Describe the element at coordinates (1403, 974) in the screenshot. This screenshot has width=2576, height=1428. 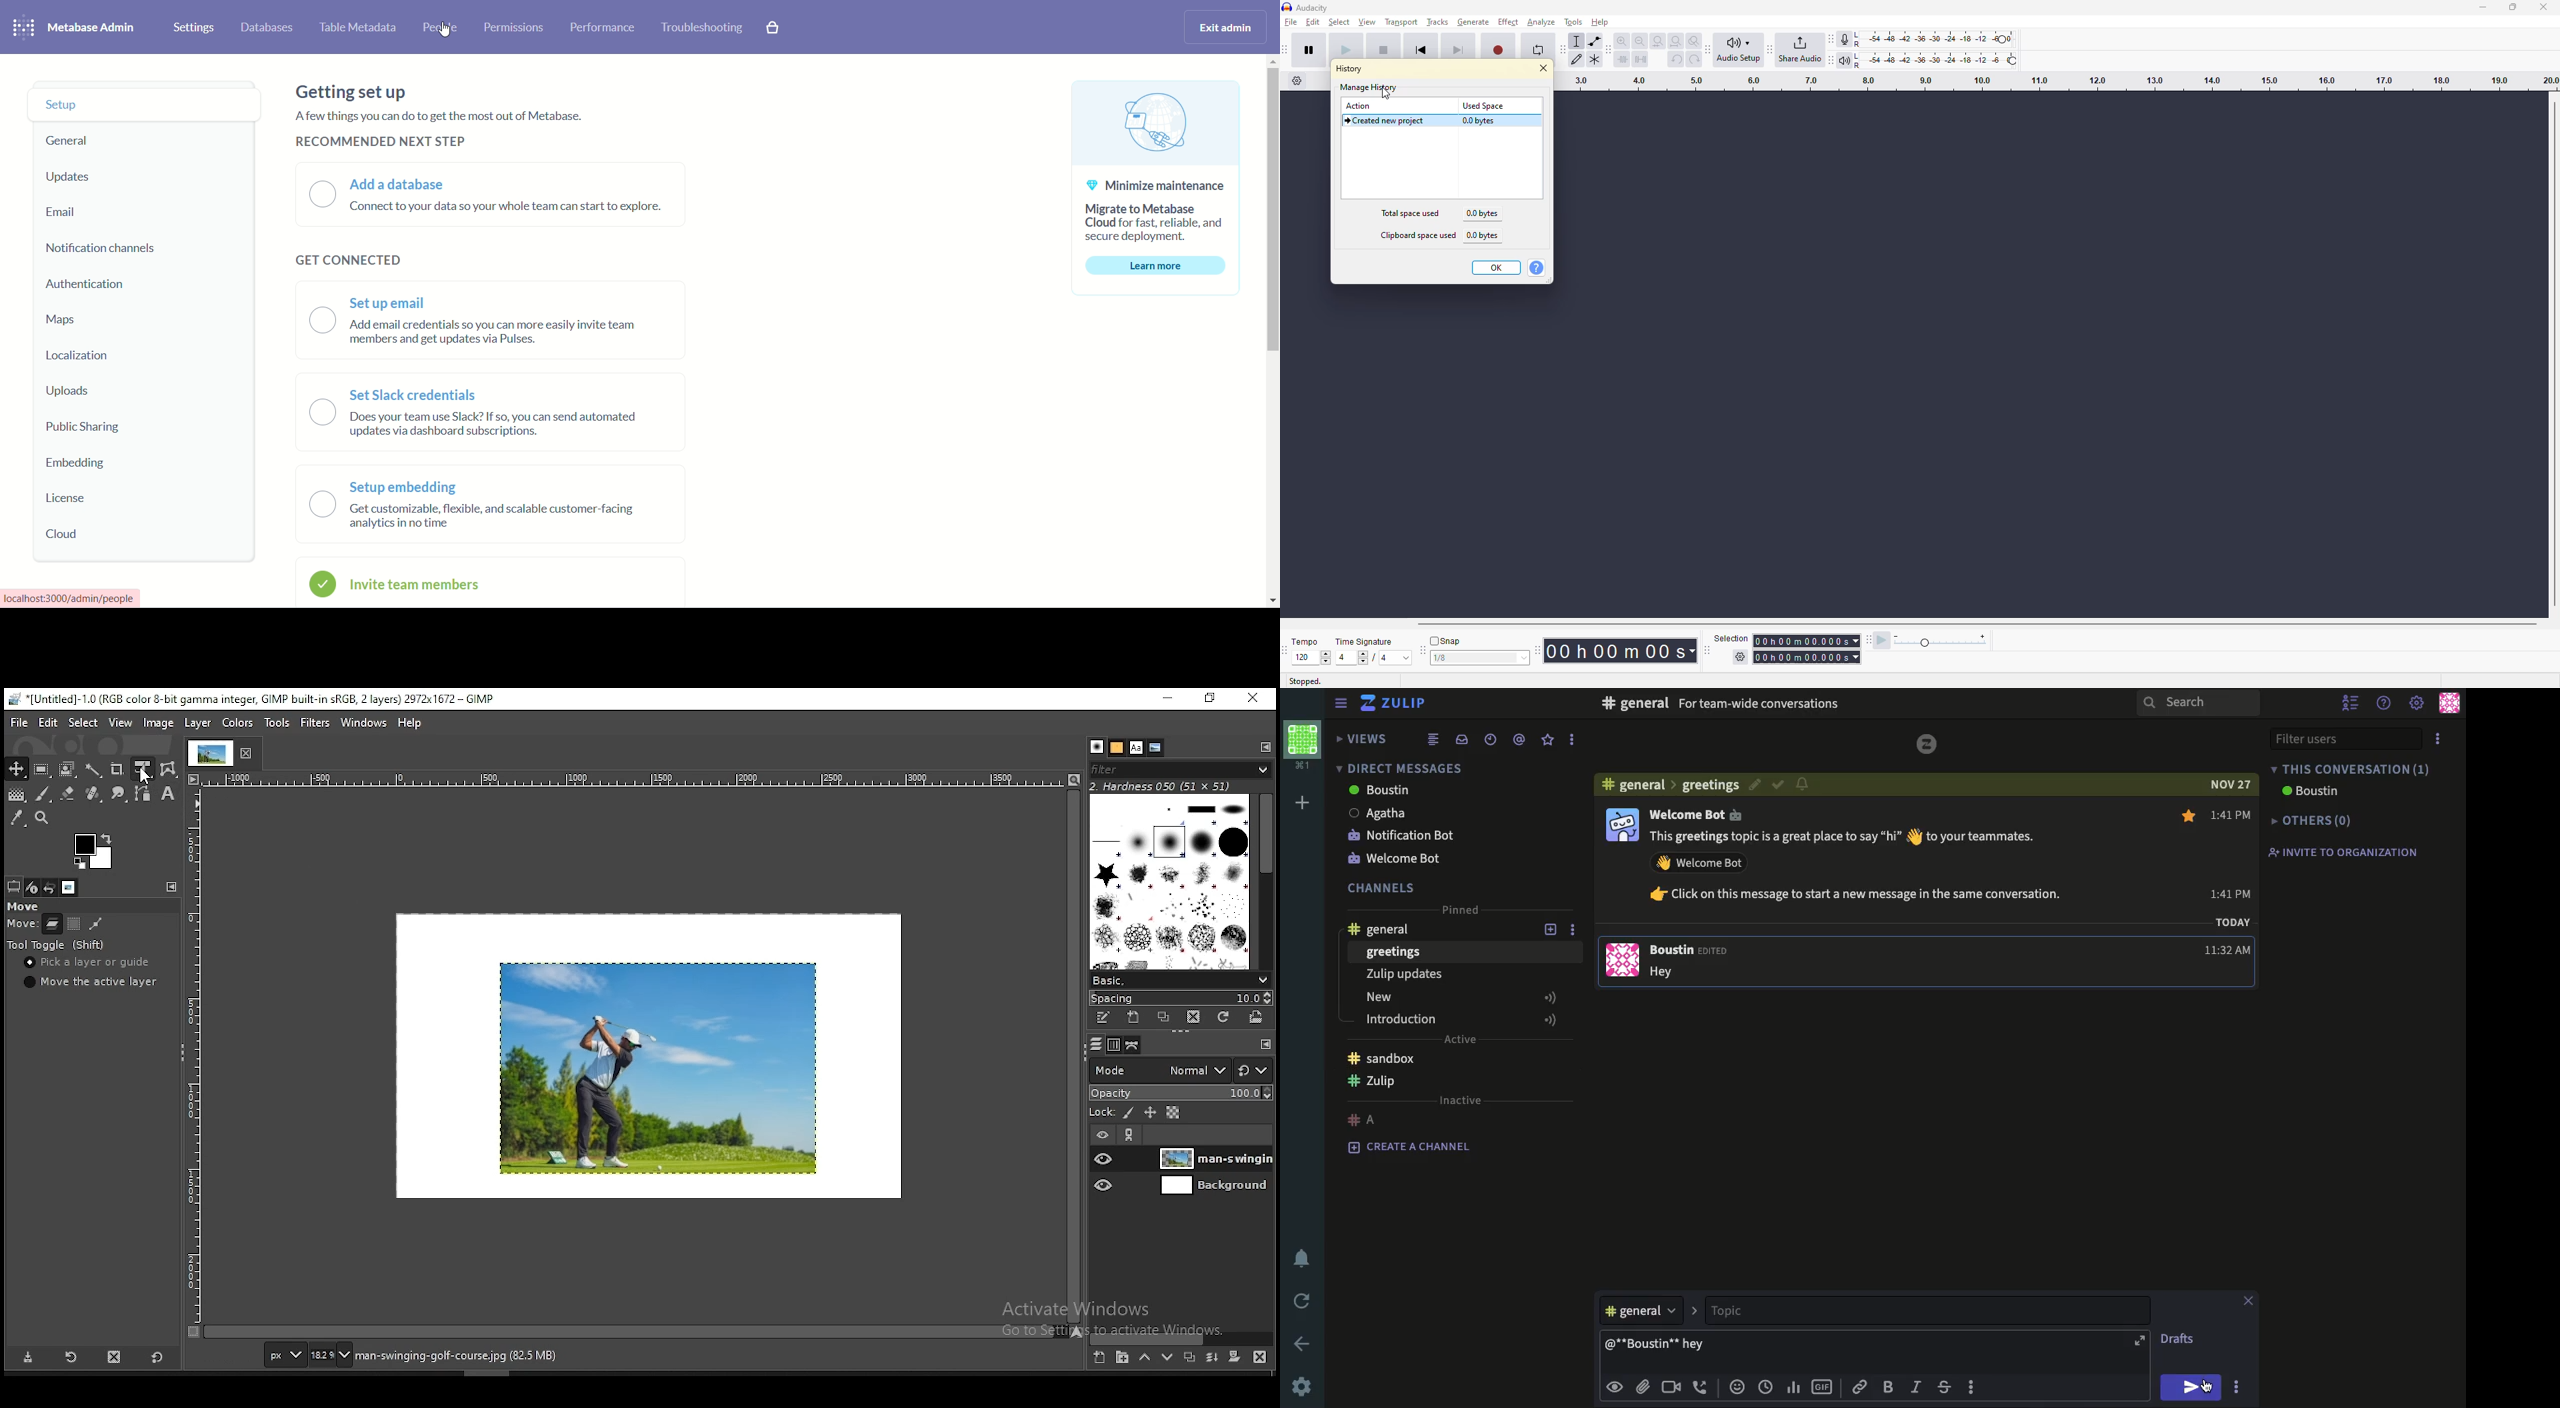
I see `Zulip updates` at that location.